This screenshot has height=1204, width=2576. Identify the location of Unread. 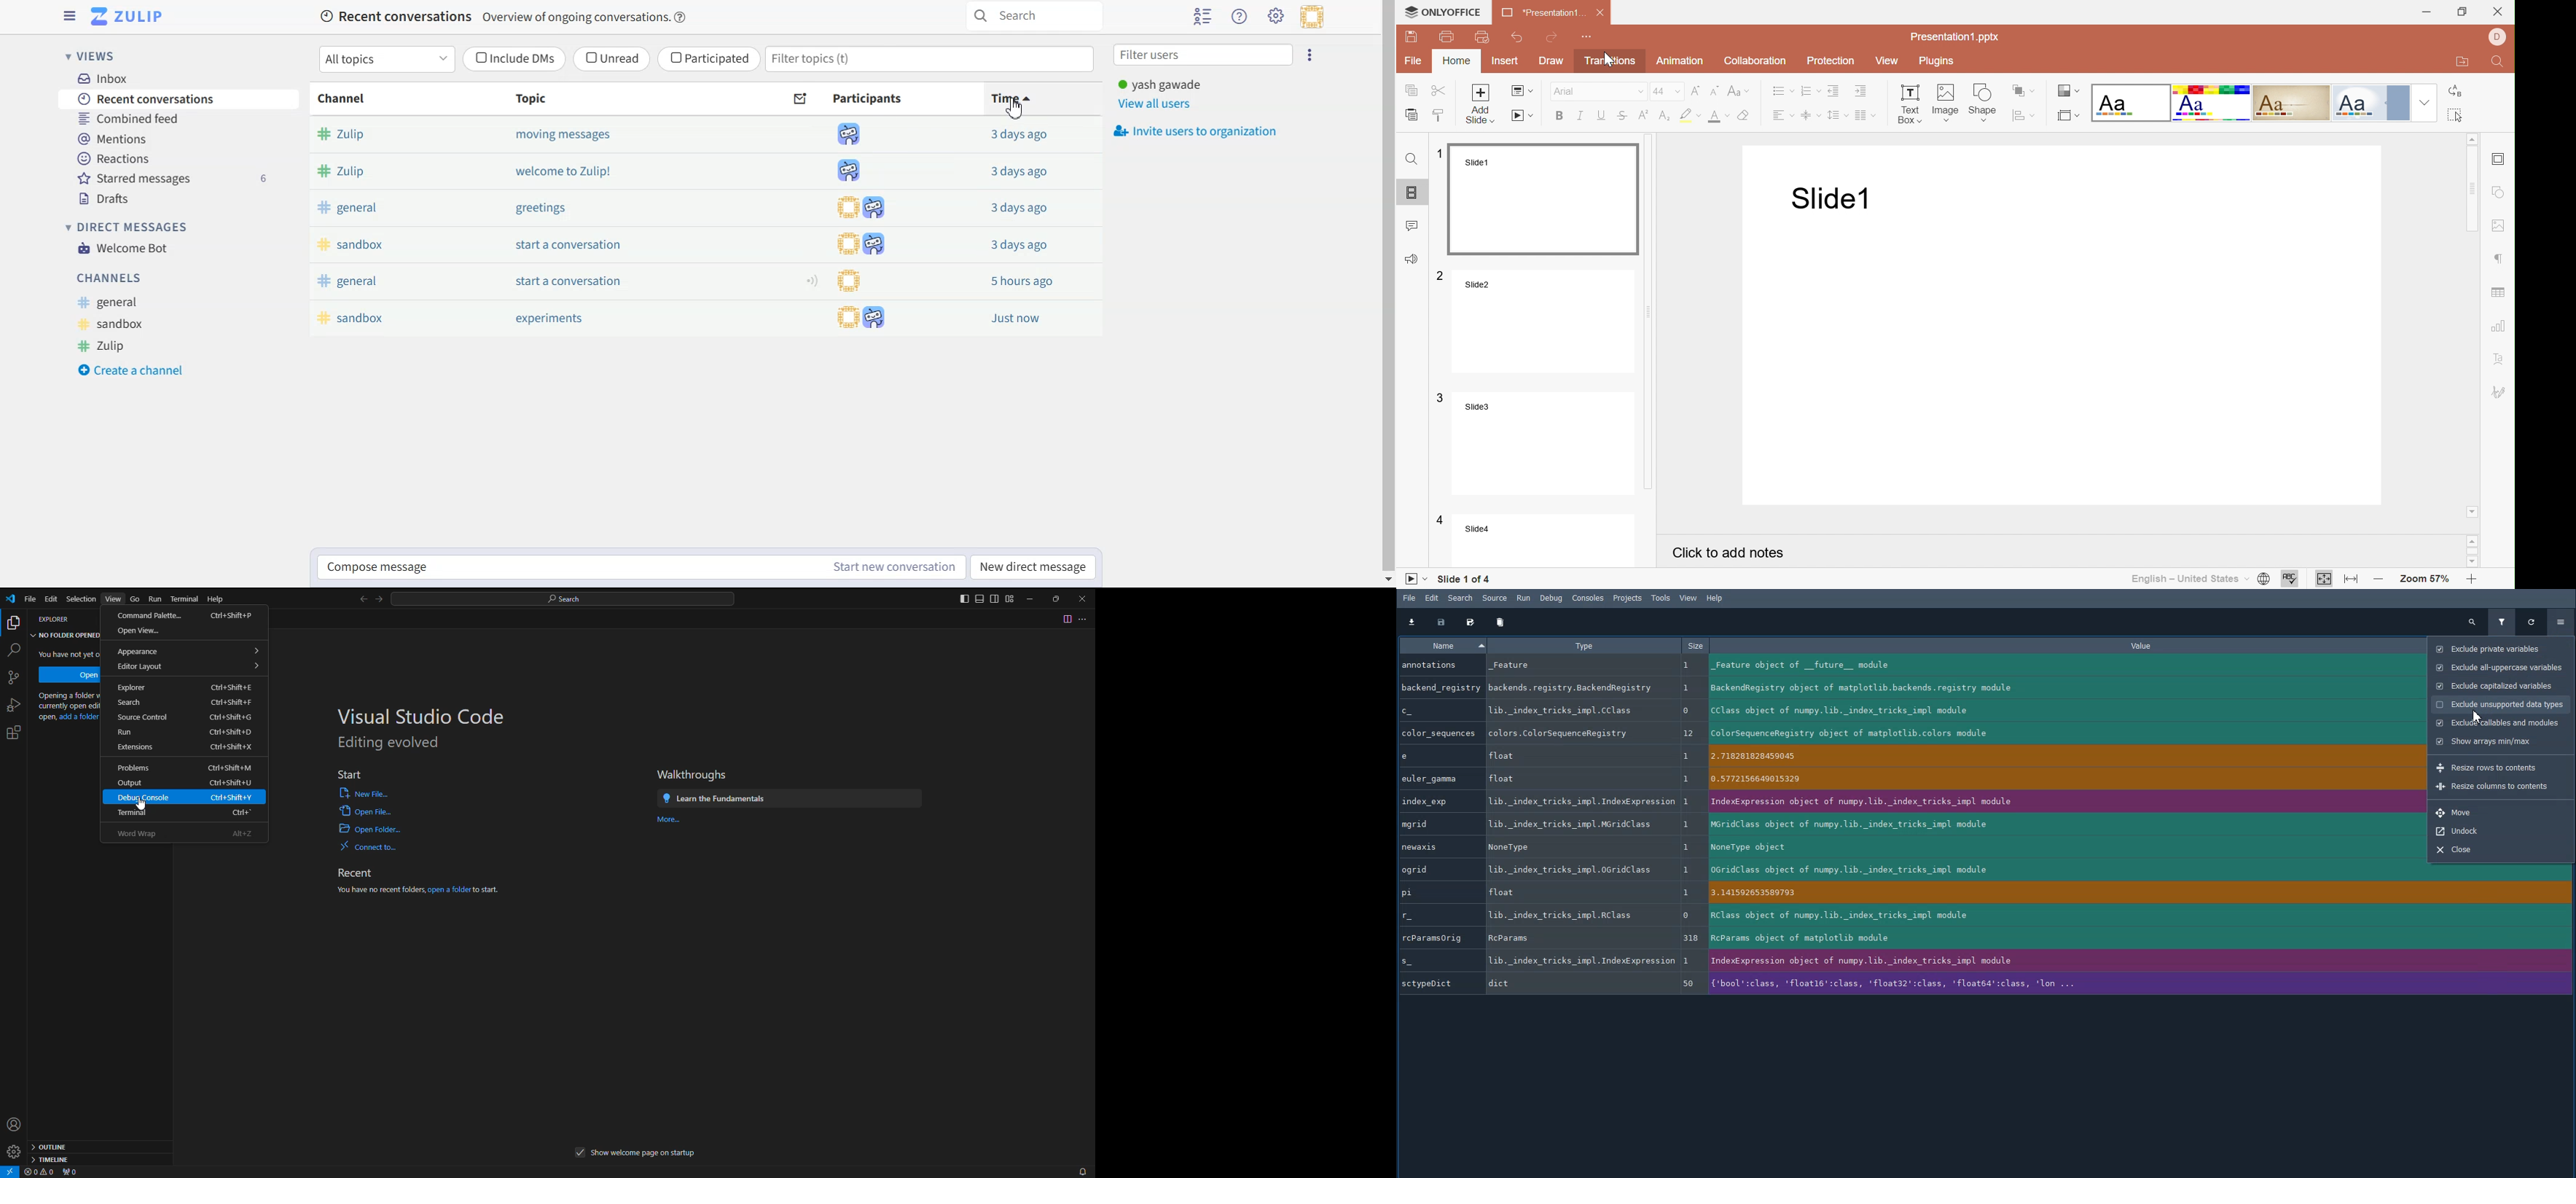
(612, 59).